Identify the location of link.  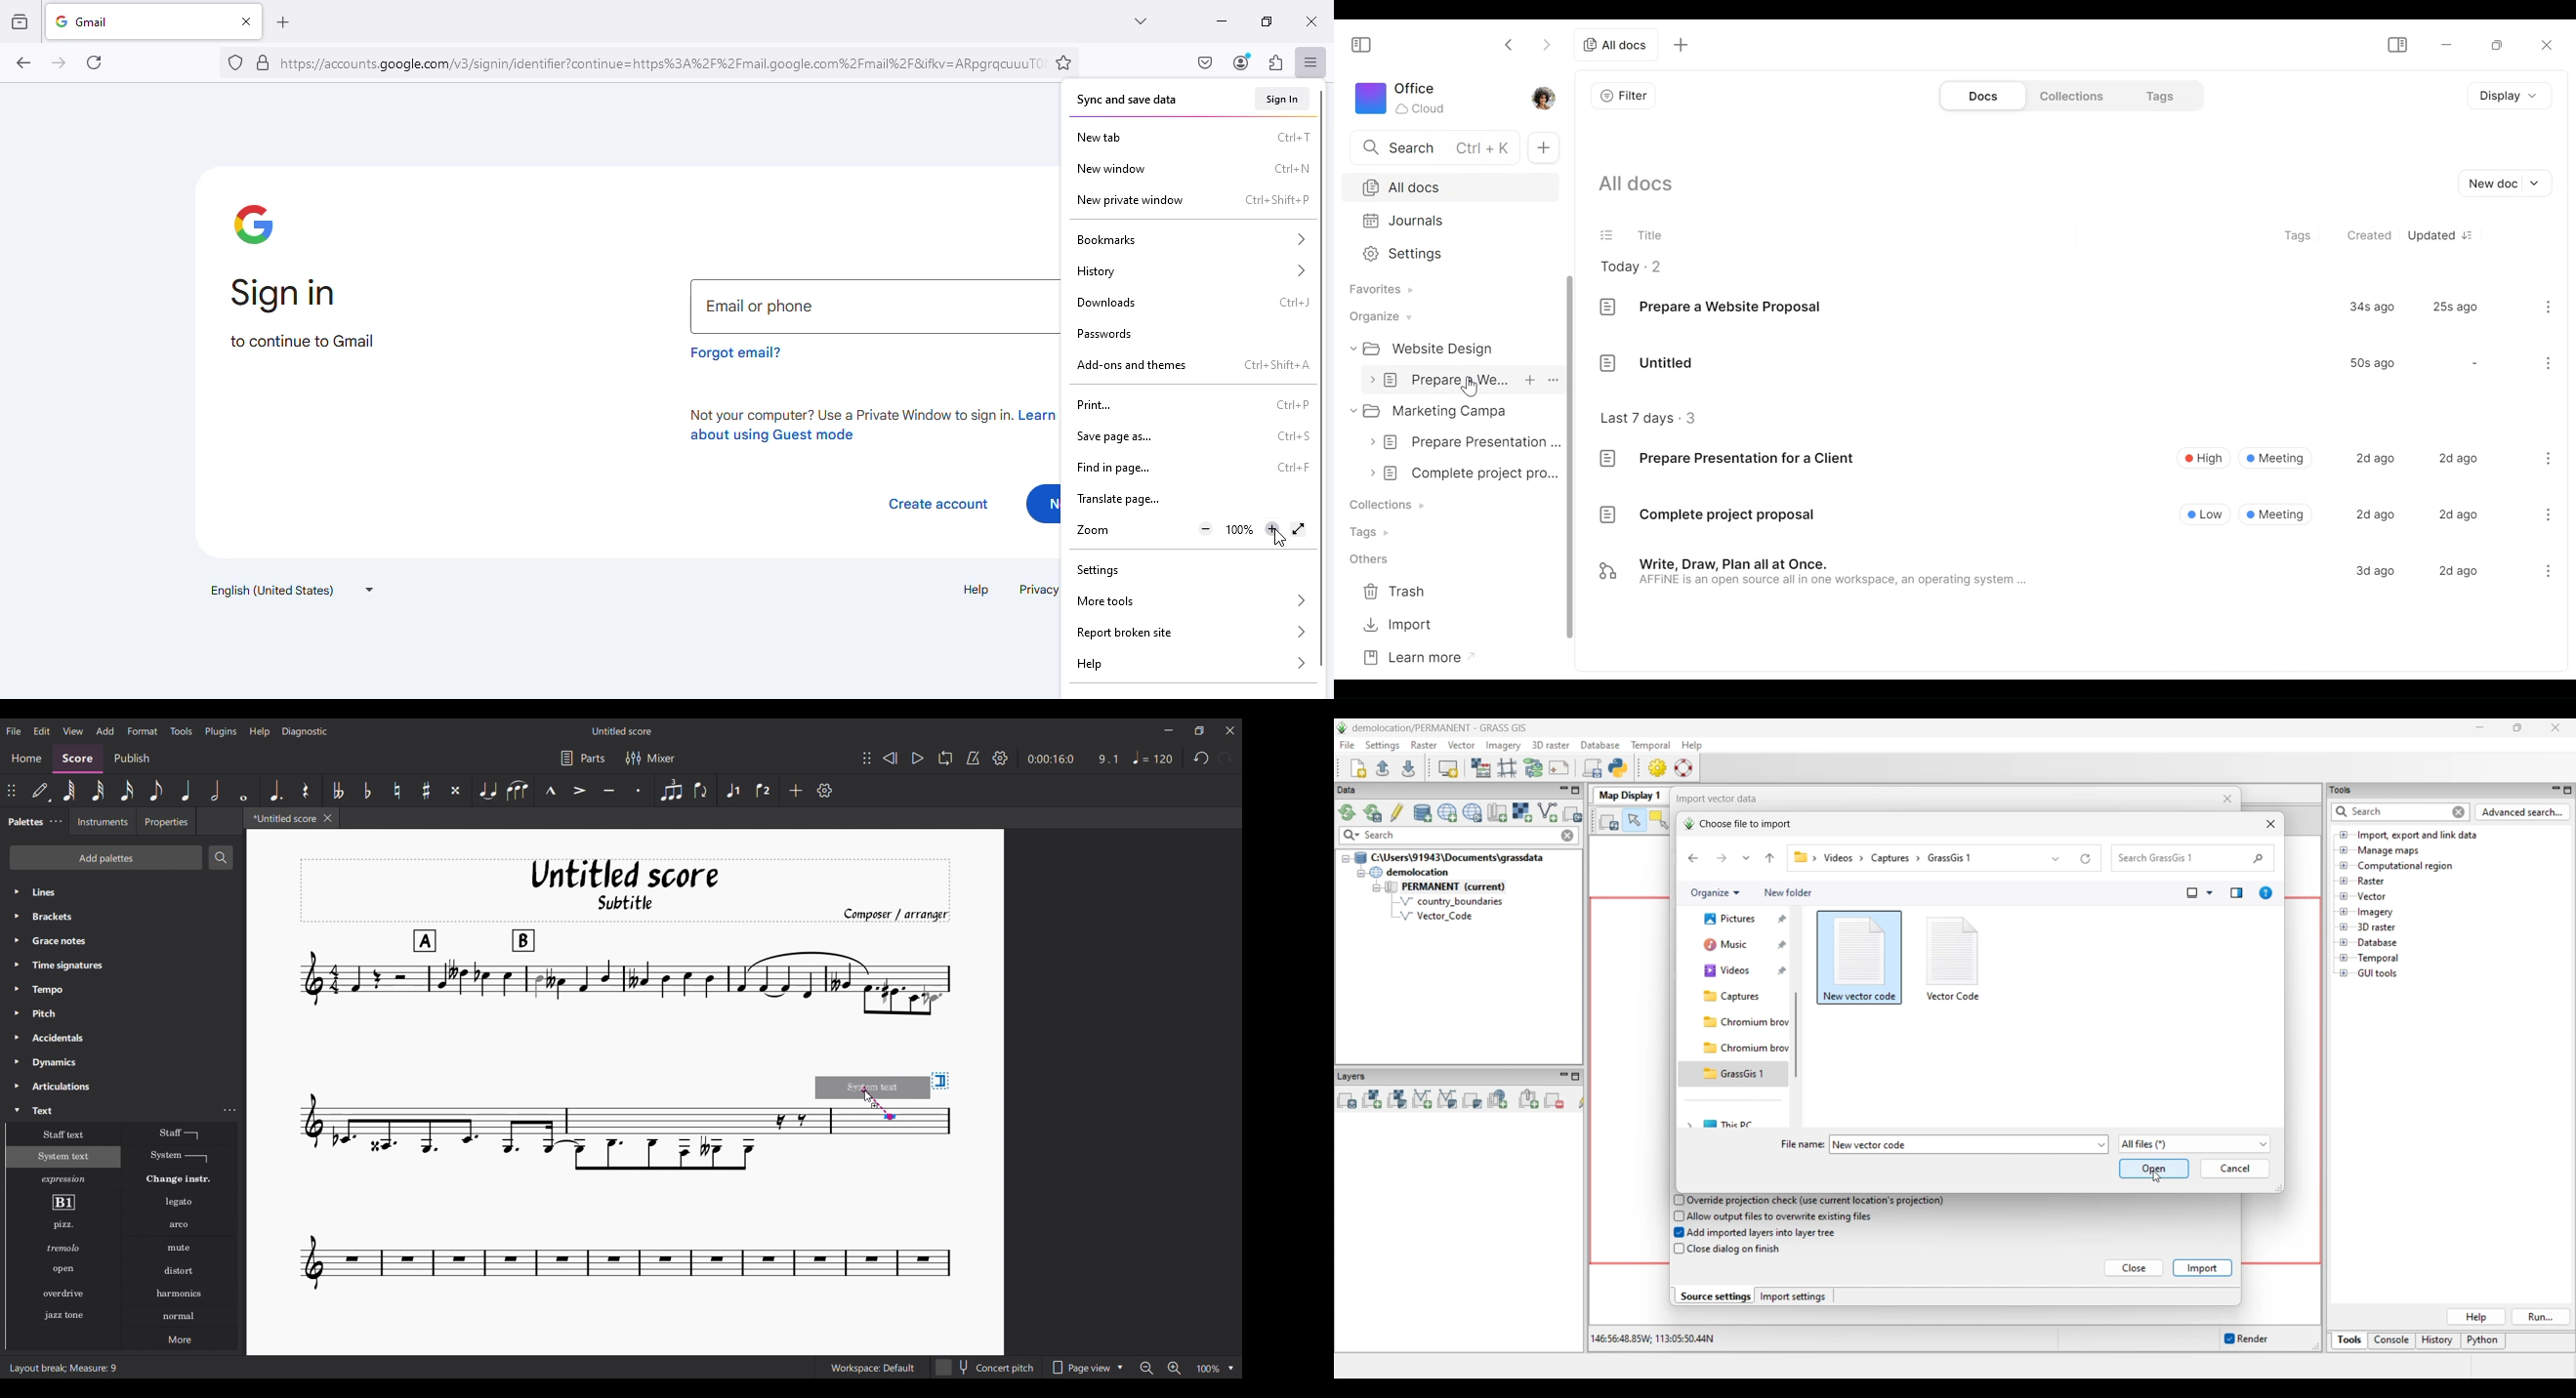
(664, 63).